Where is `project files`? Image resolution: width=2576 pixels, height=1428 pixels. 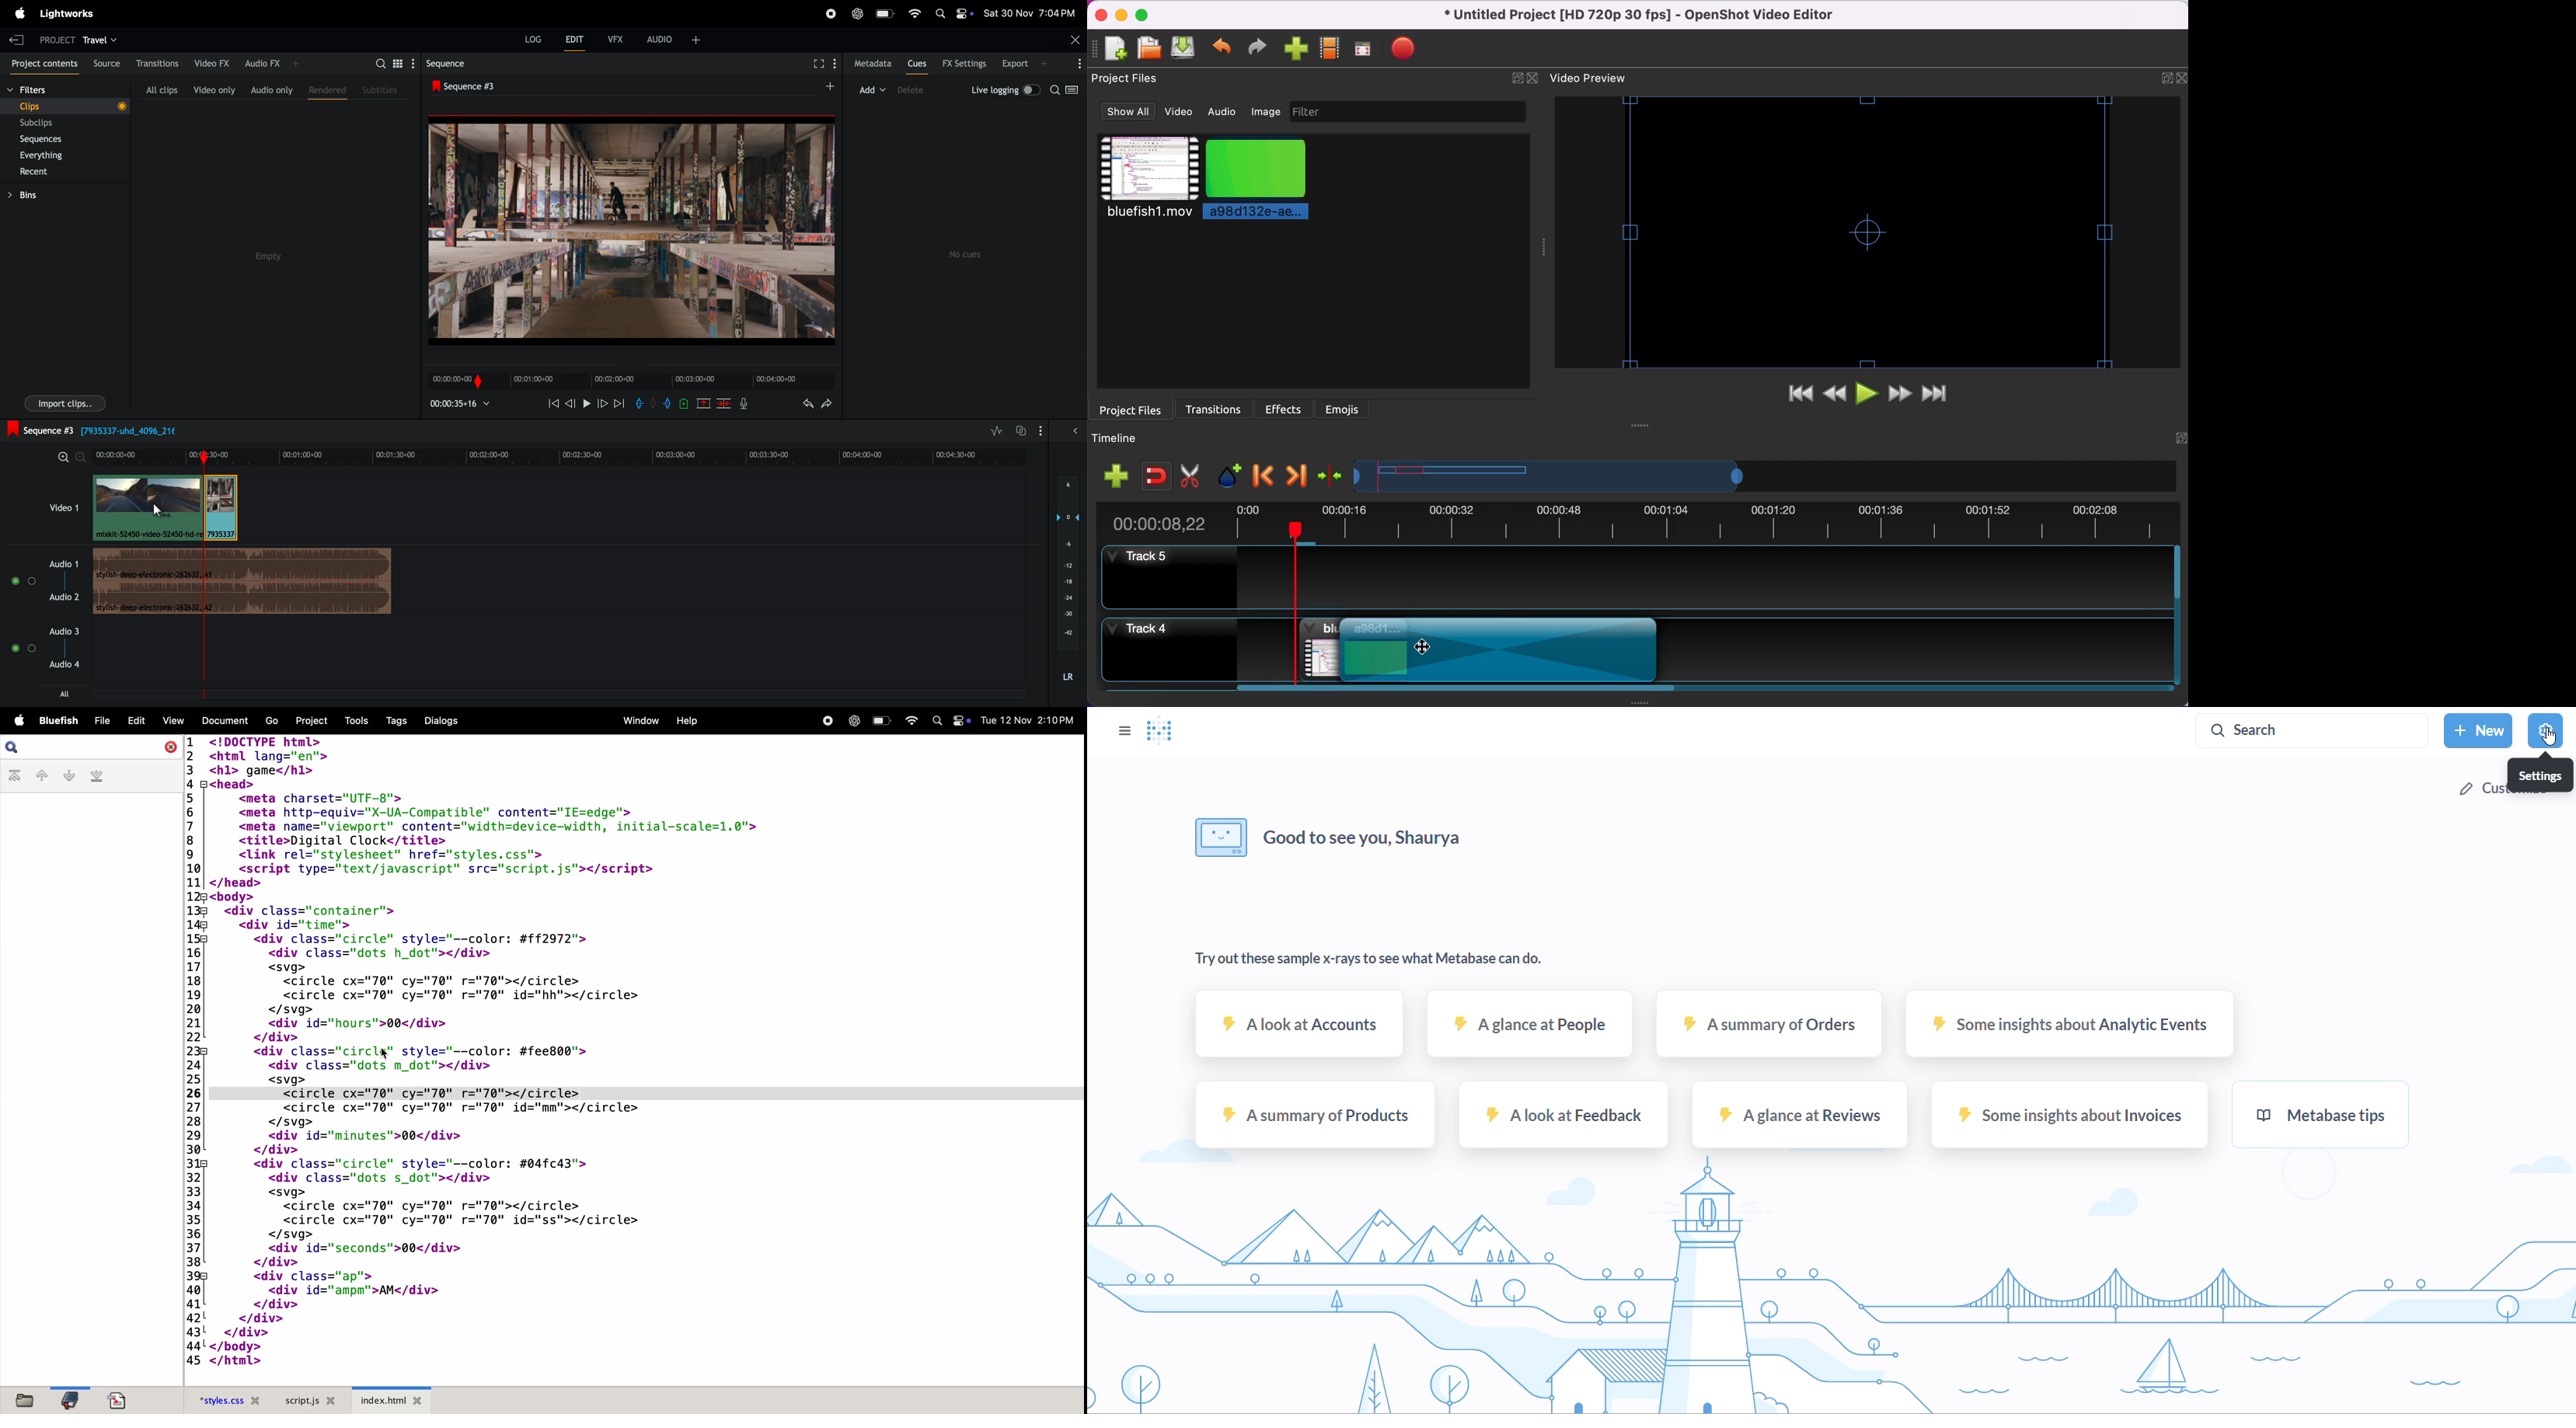 project files is located at coordinates (1136, 409).